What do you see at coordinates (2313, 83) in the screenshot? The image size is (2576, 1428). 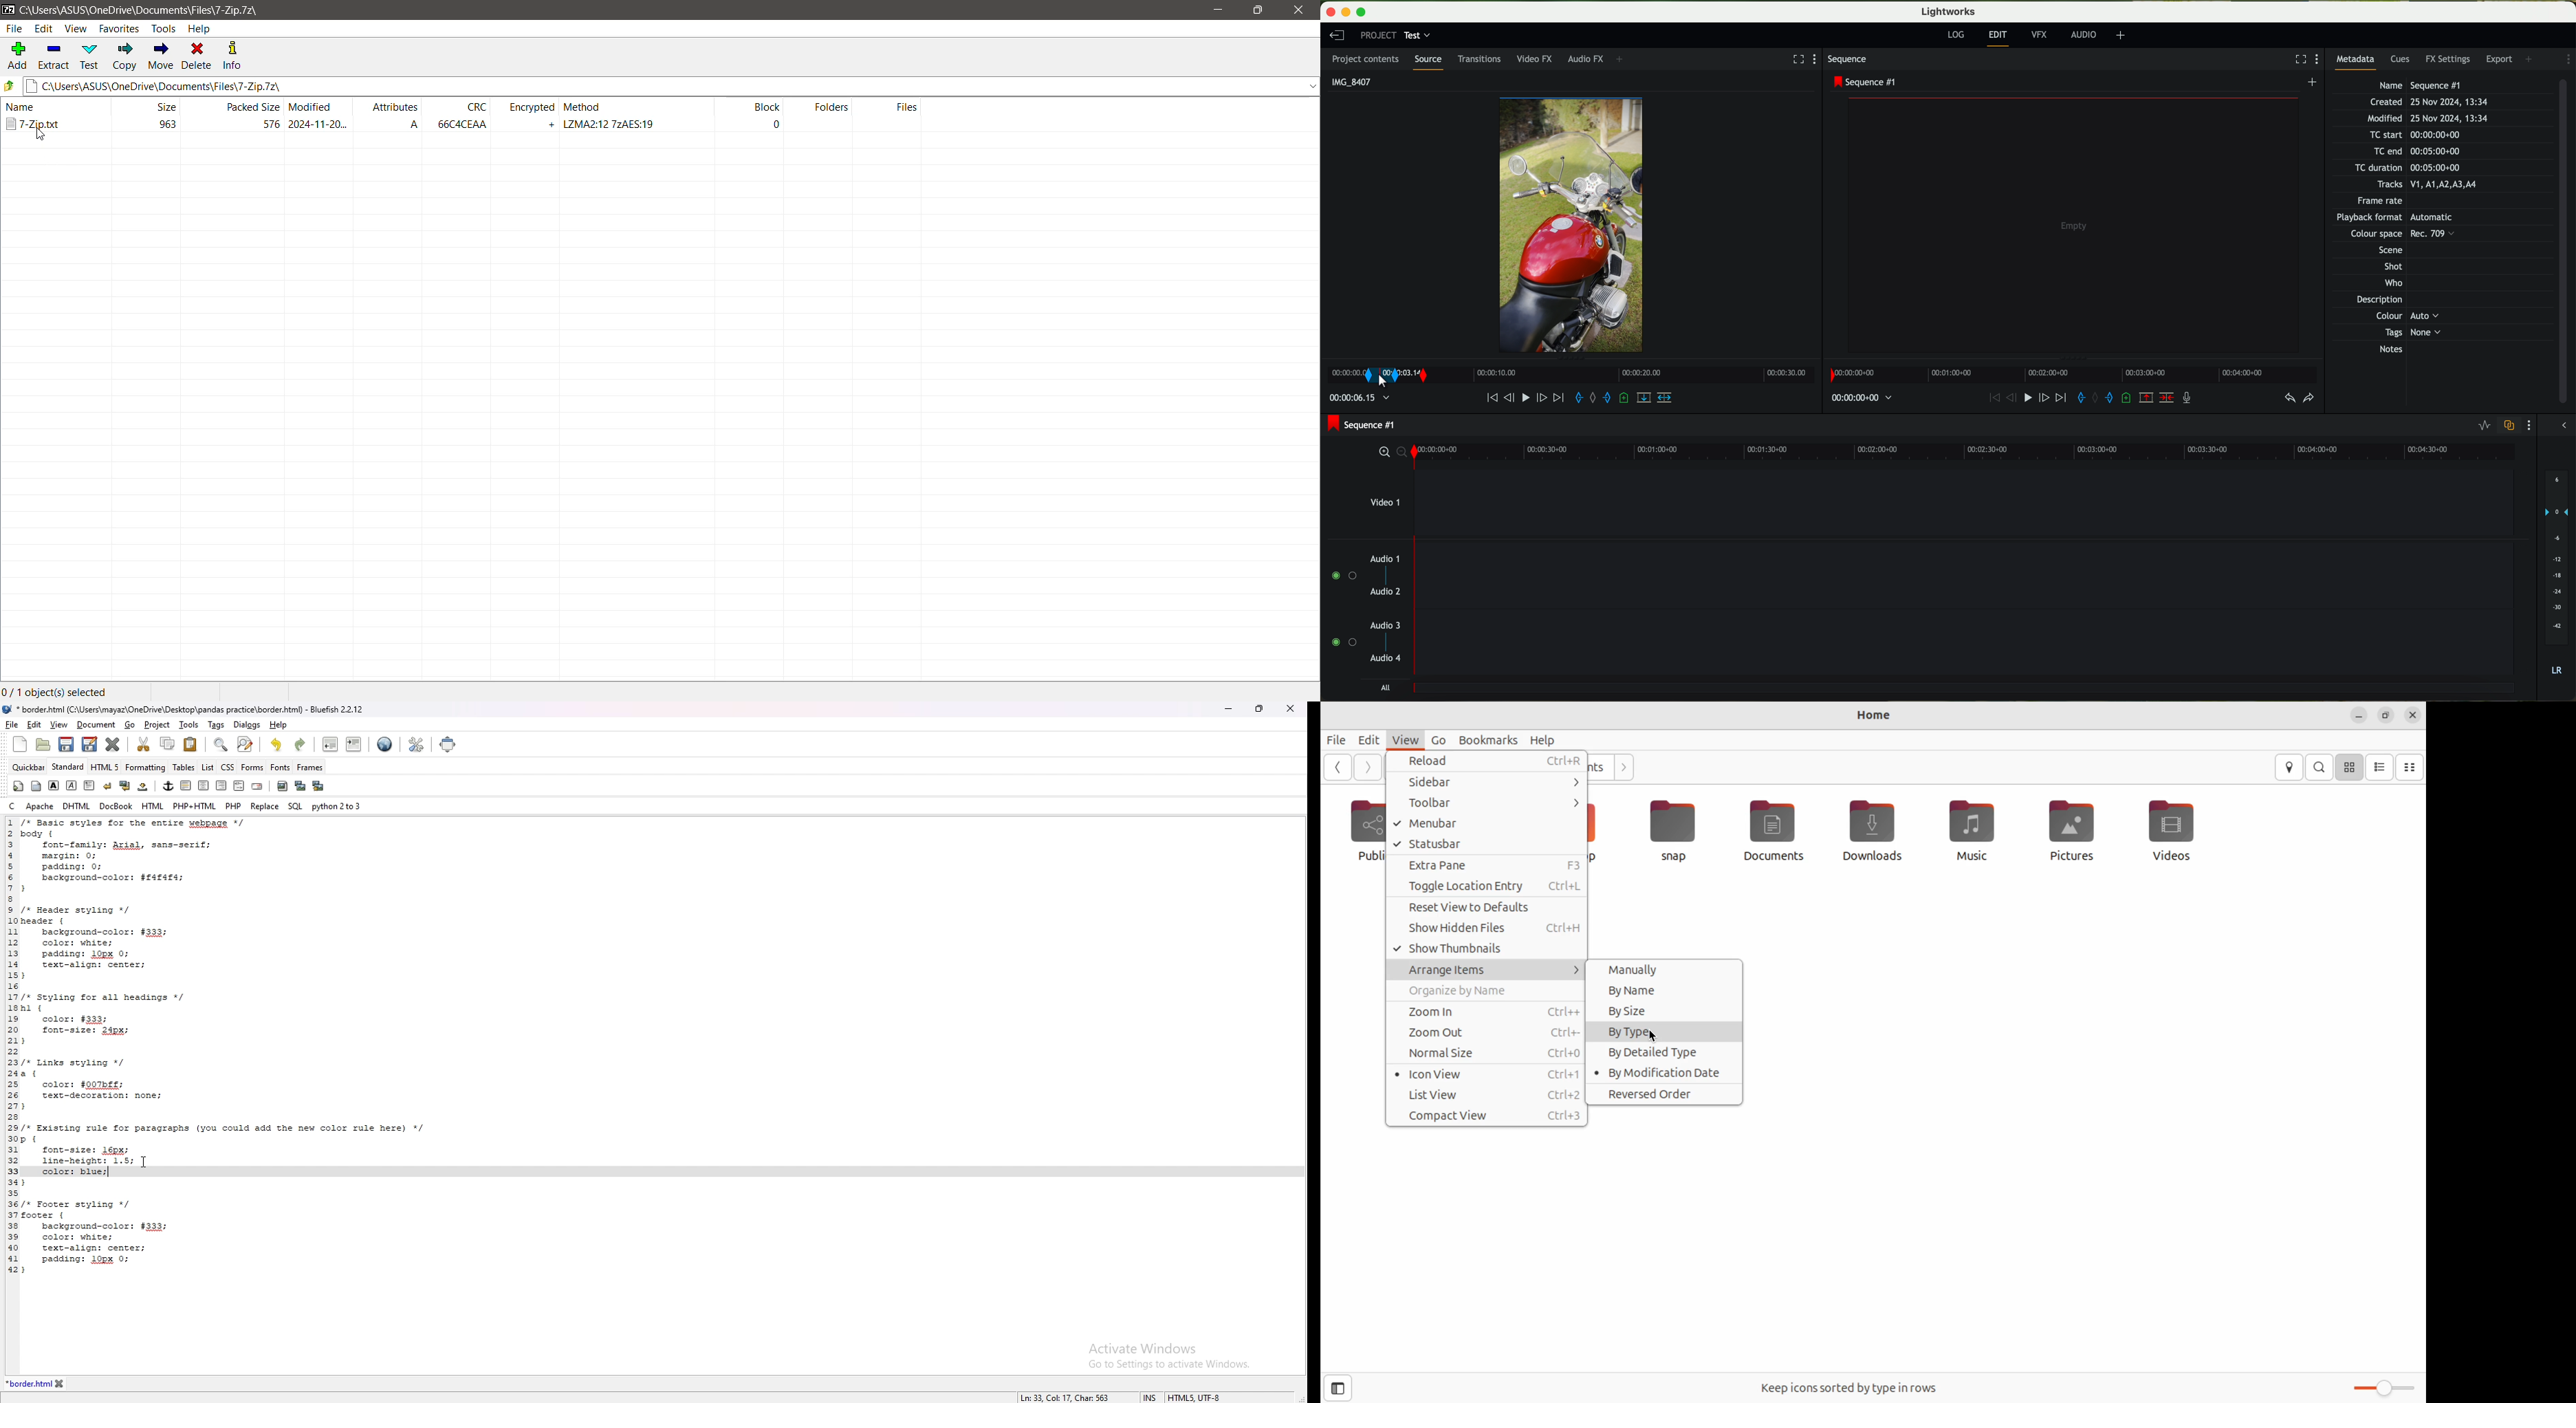 I see `create a new sequence` at bounding box center [2313, 83].